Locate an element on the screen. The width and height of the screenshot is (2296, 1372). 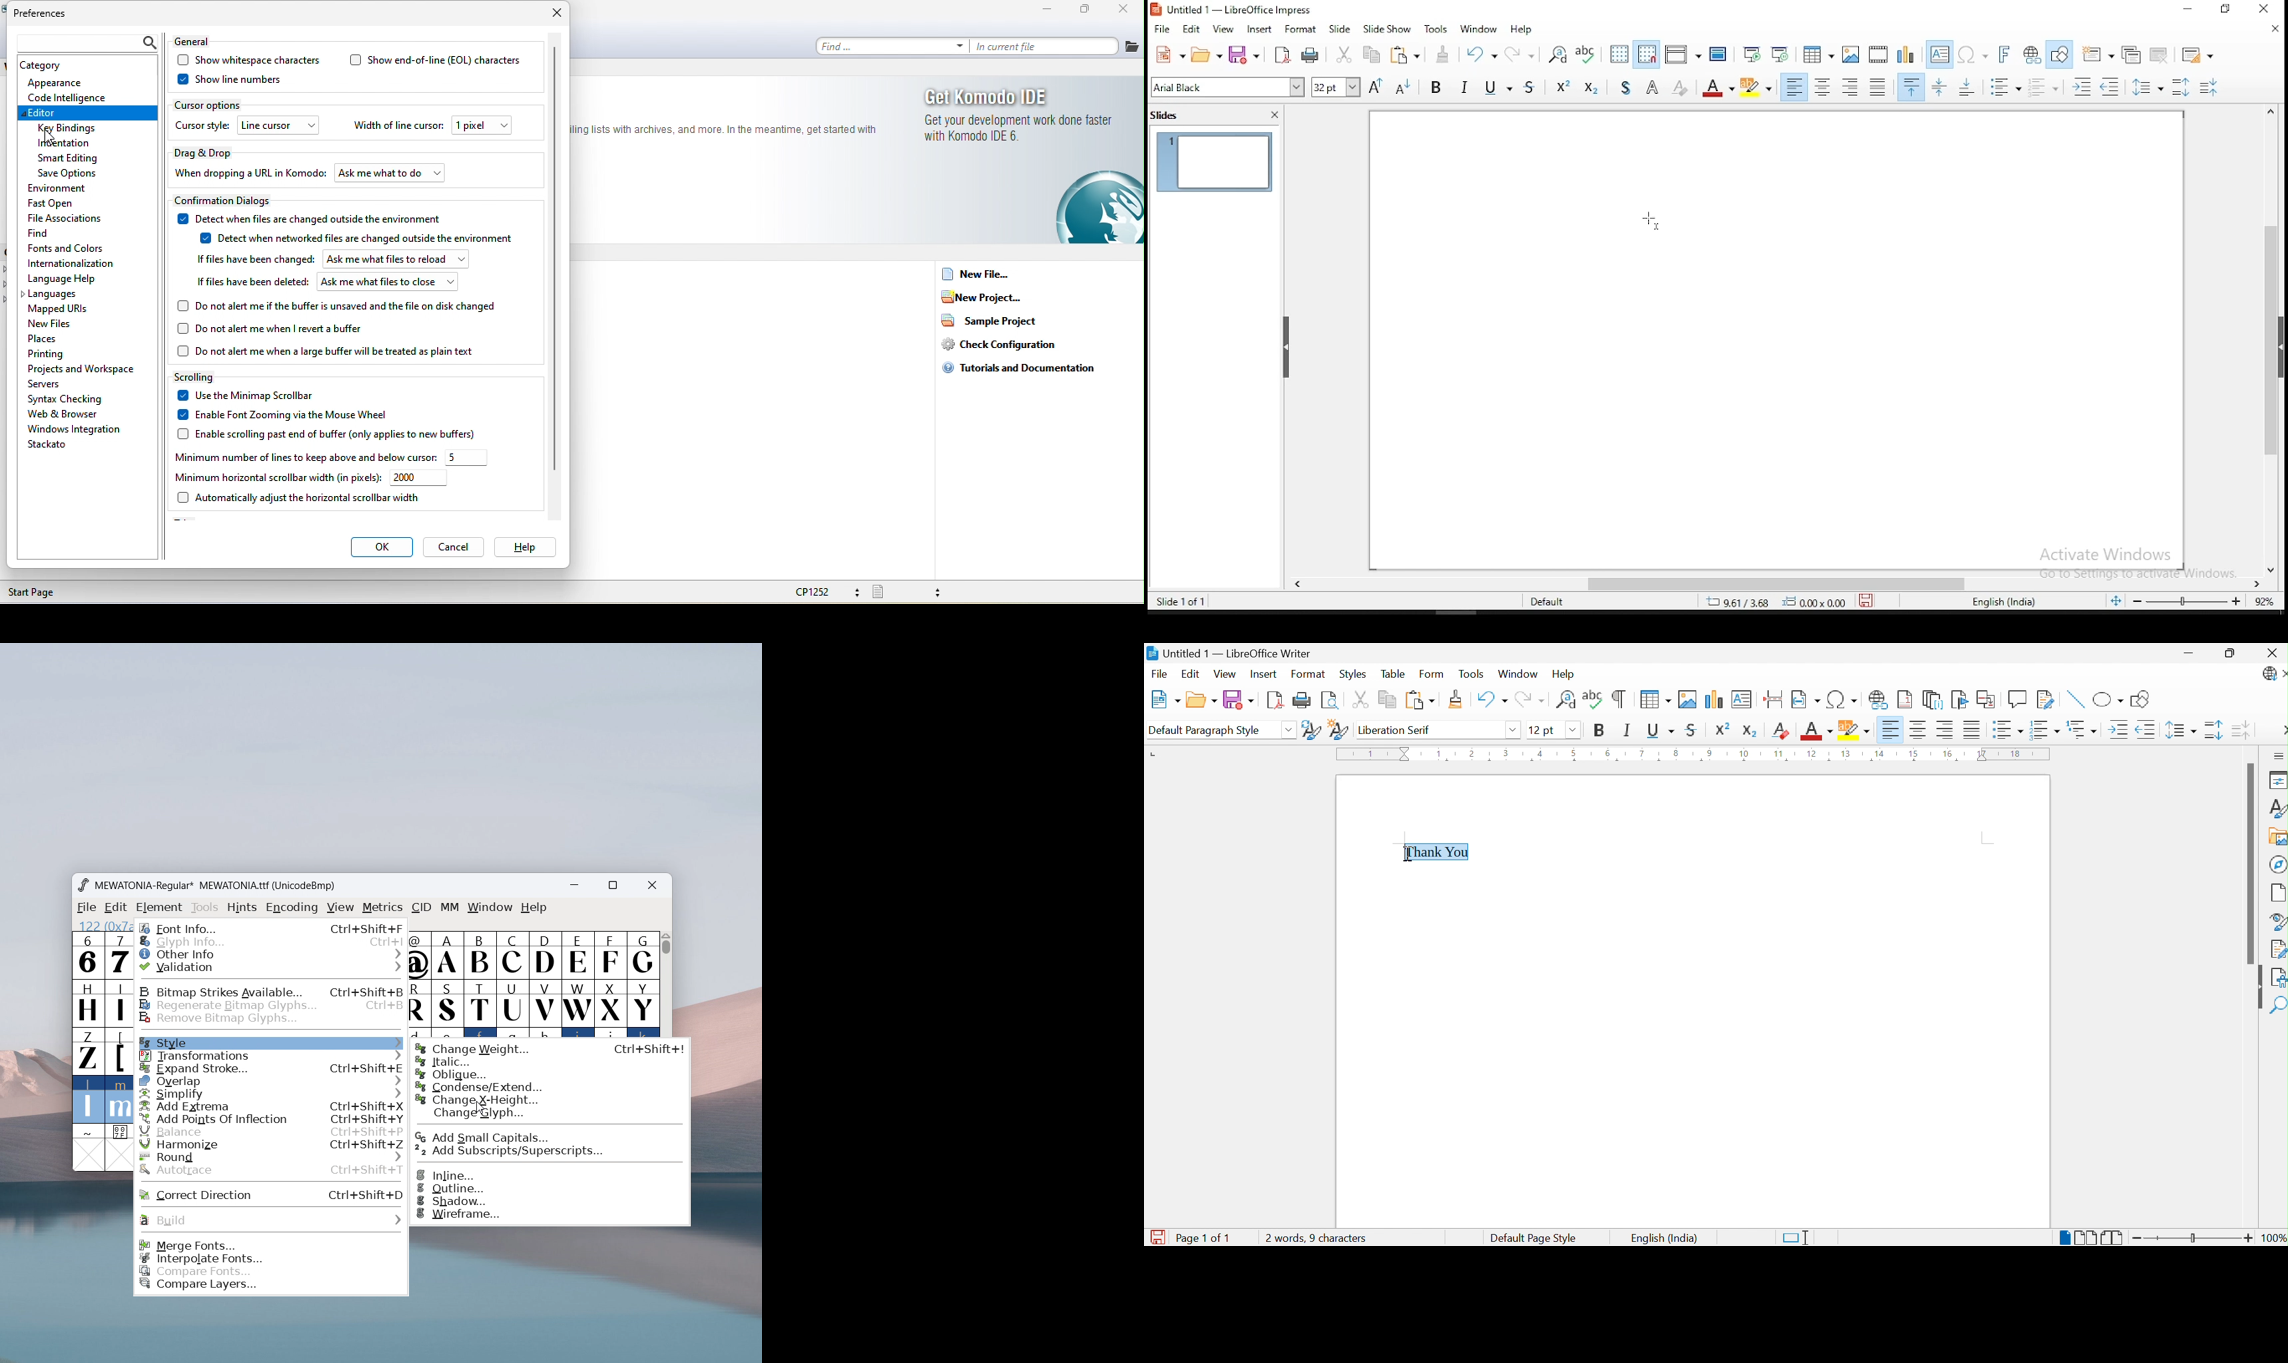
collapse is located at coordinates (1287, 348).